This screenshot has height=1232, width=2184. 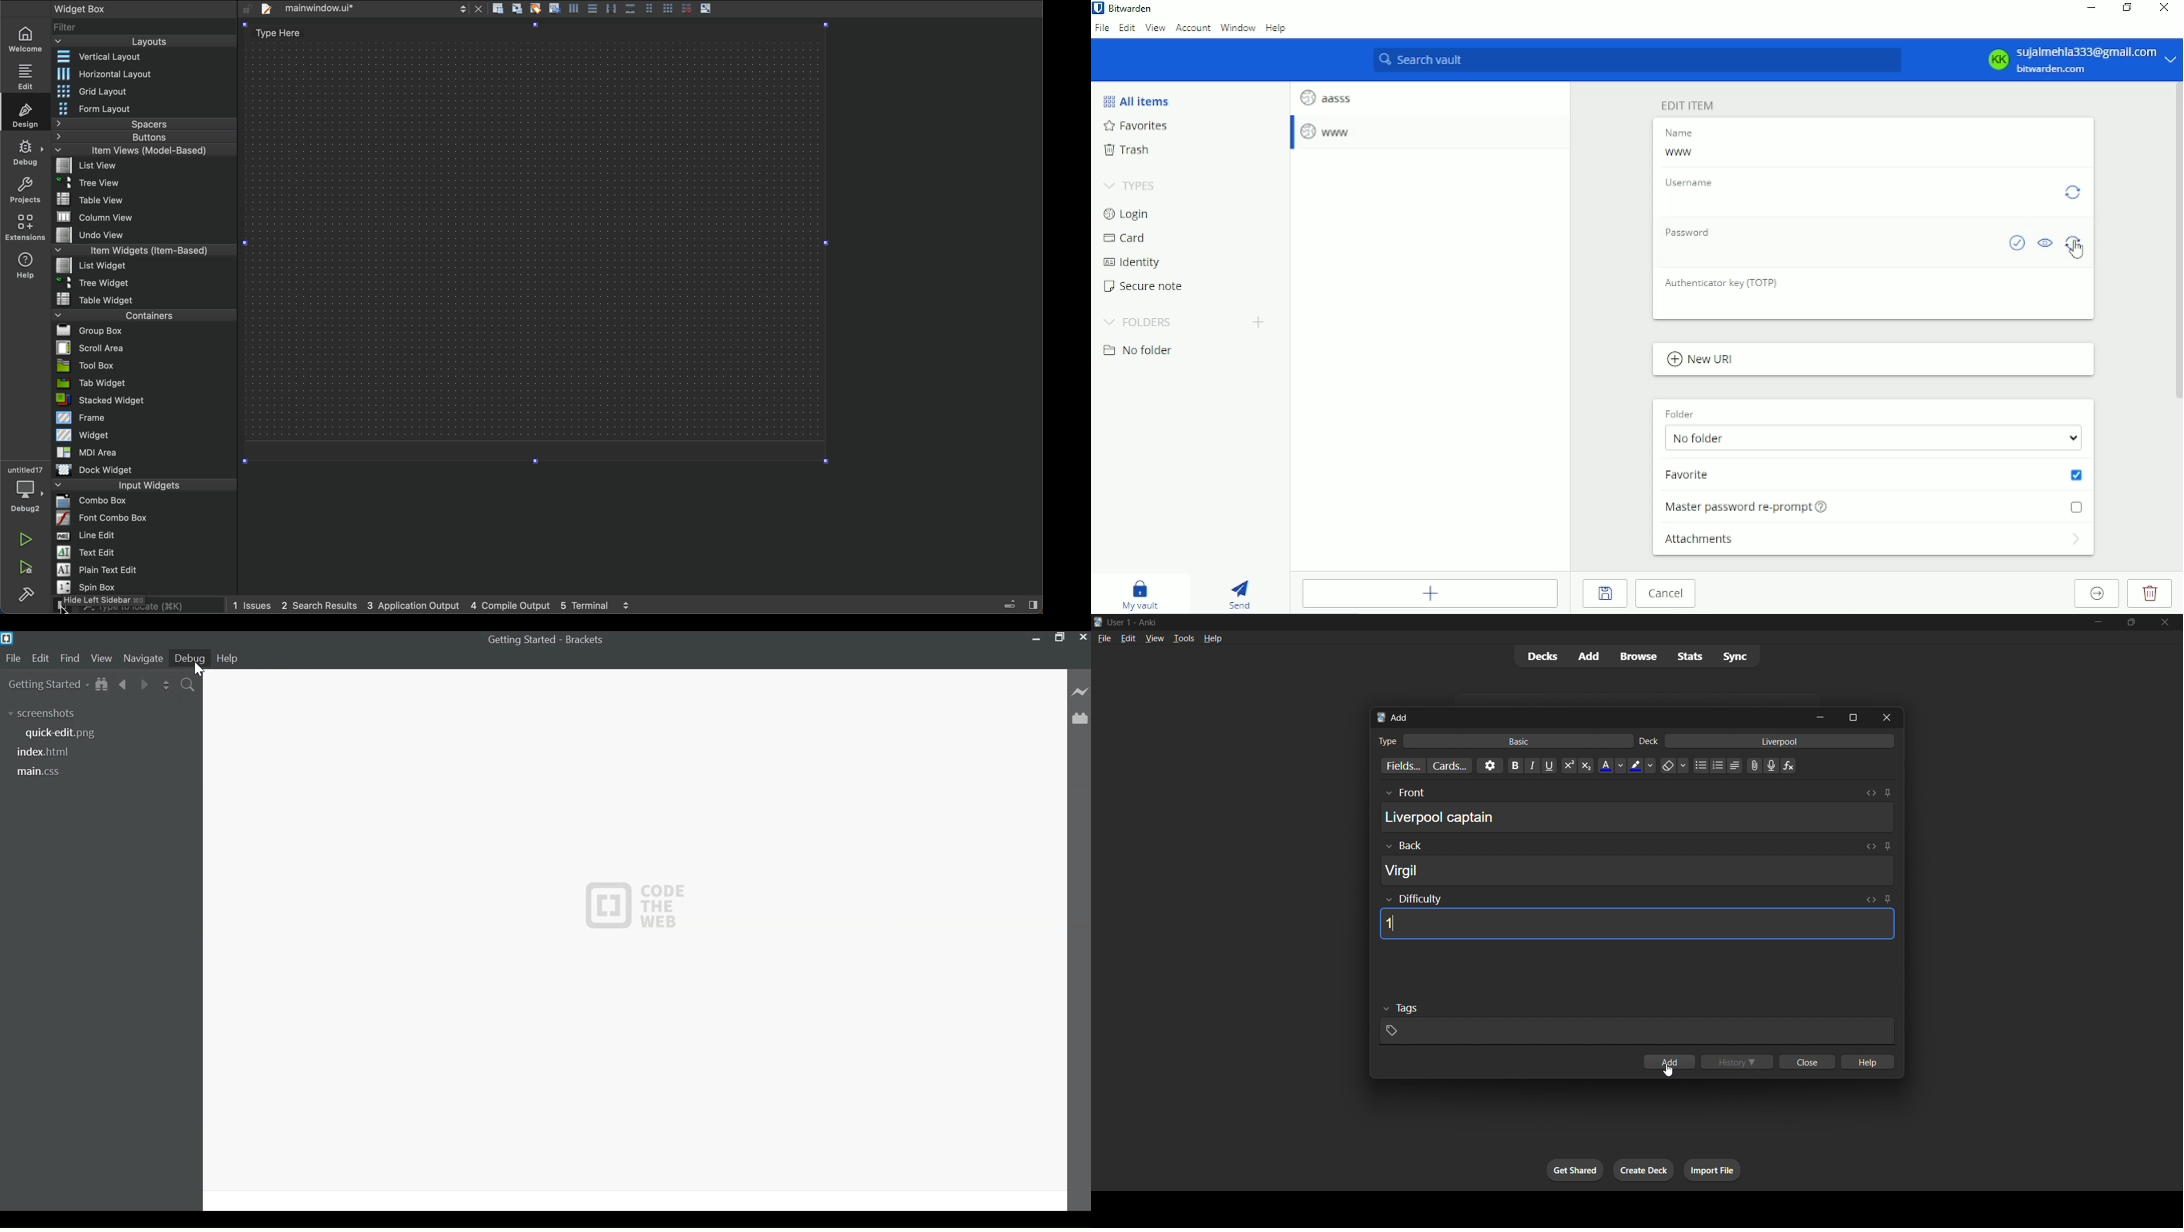 I want to click on Text color options, so click(x=1611, y=766).